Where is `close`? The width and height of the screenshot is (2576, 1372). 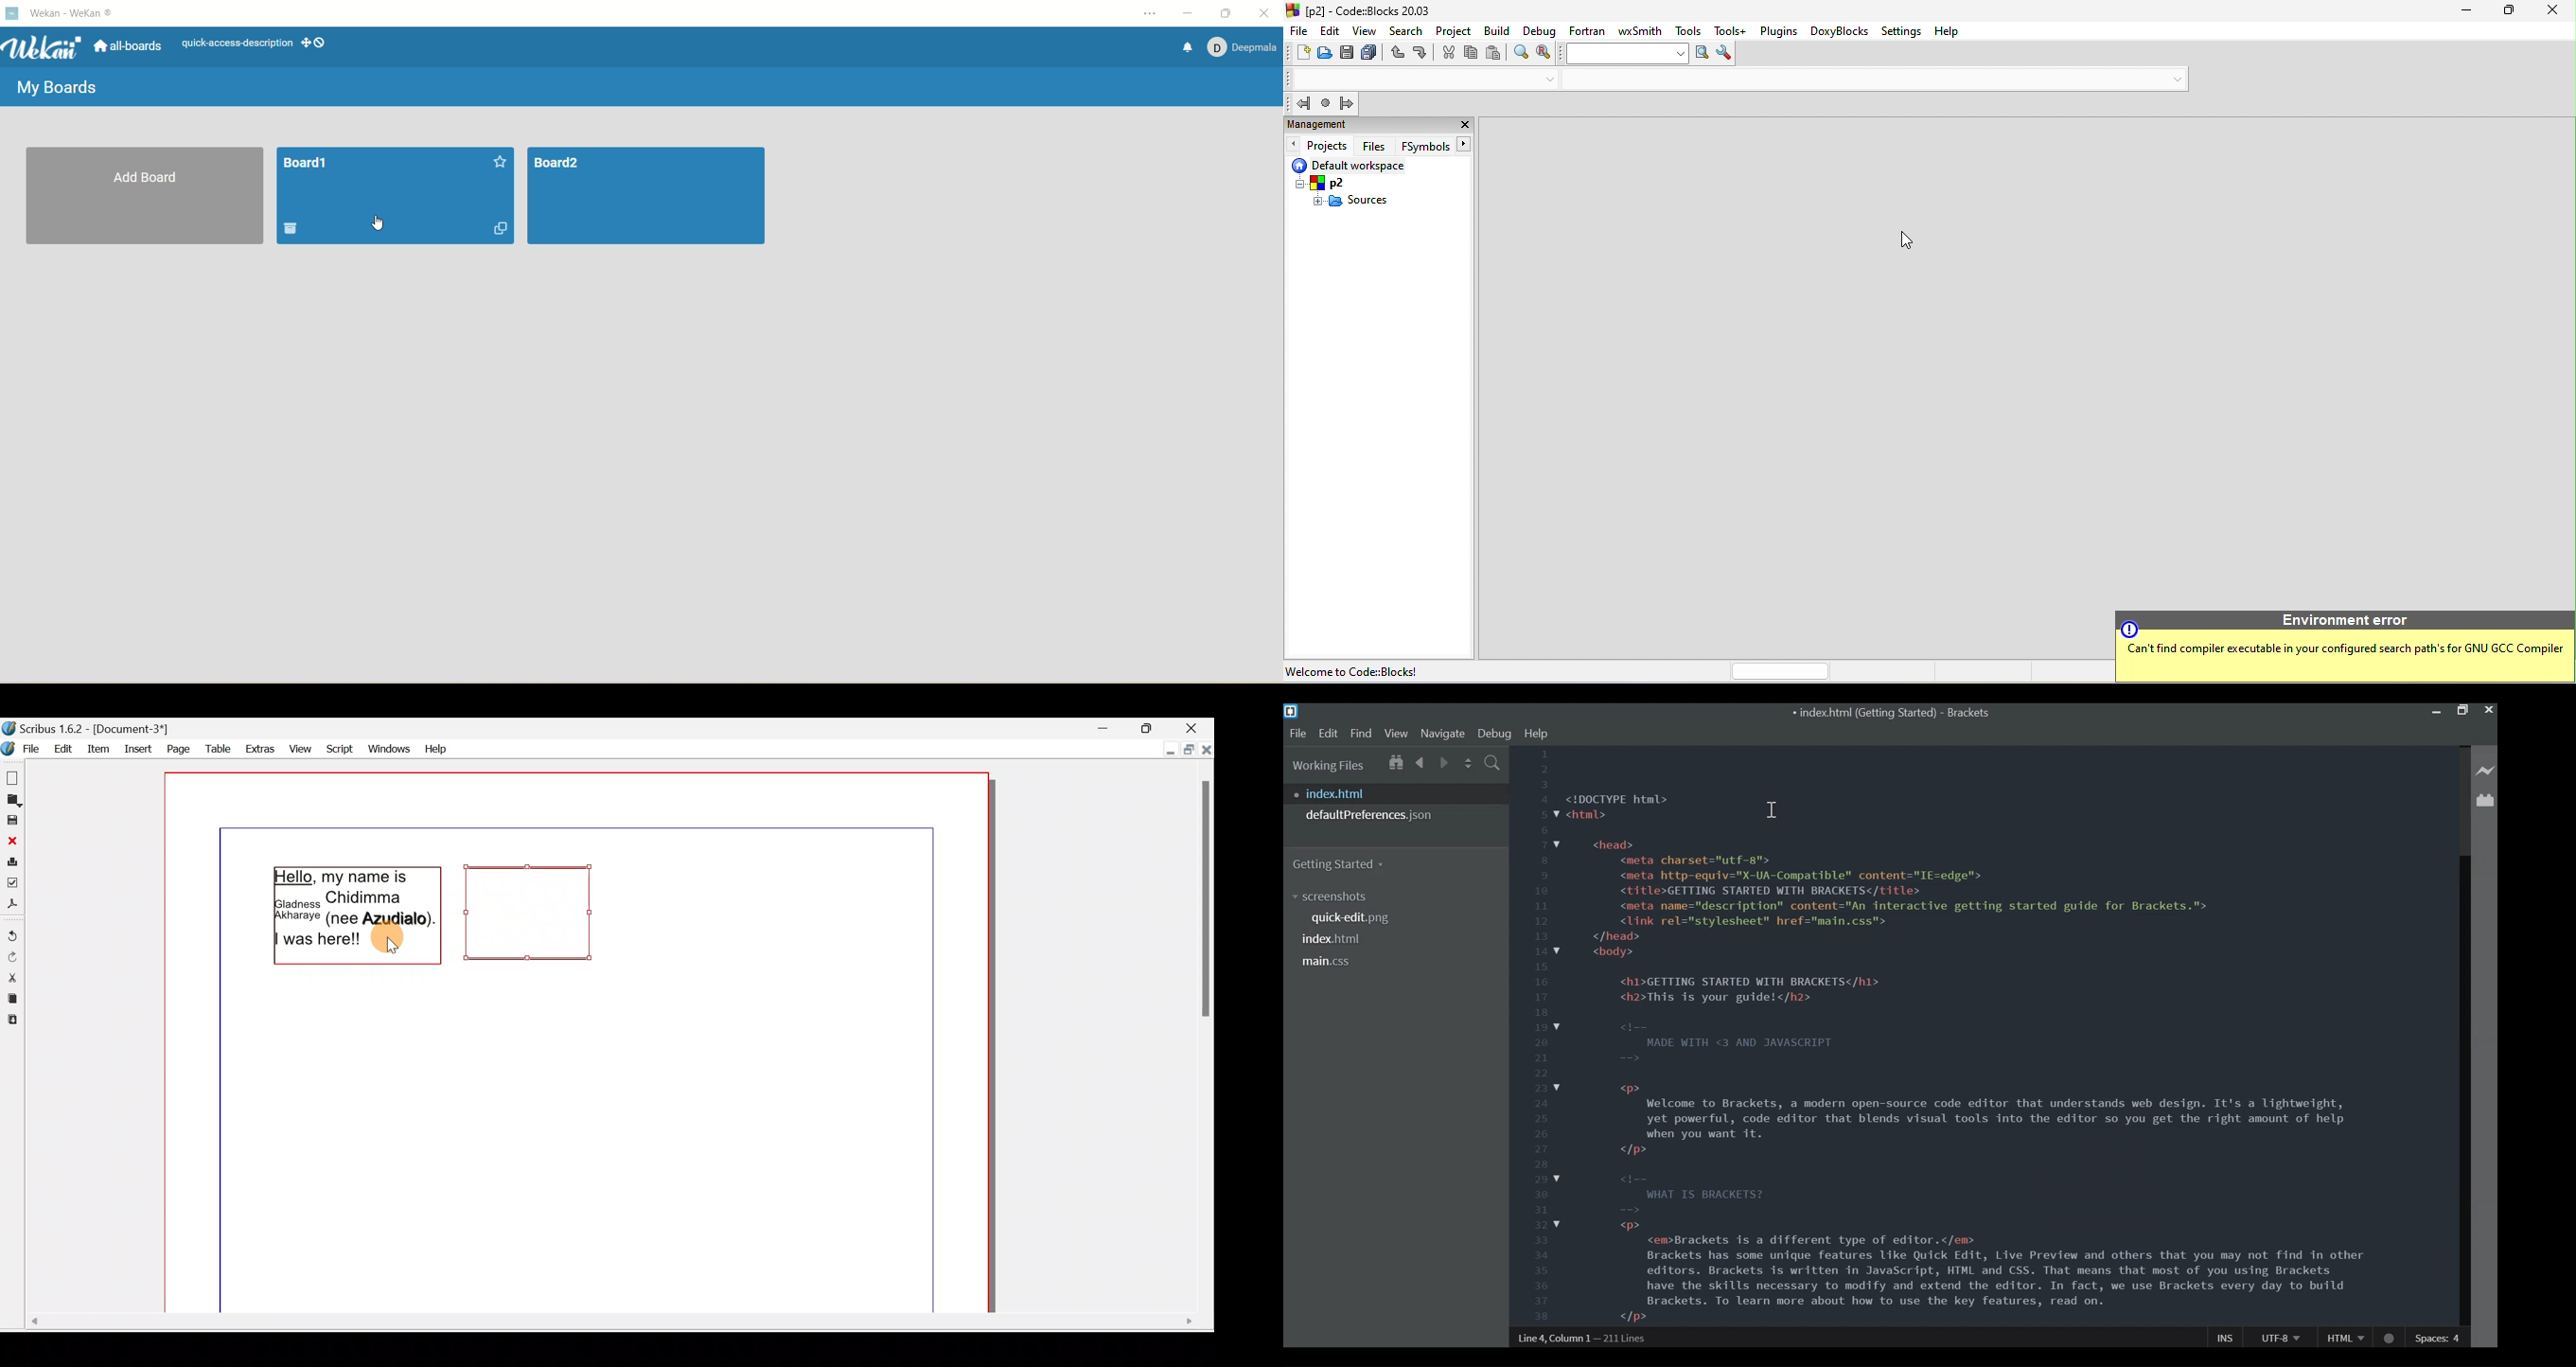 close is located at coordinates (1262, 15).